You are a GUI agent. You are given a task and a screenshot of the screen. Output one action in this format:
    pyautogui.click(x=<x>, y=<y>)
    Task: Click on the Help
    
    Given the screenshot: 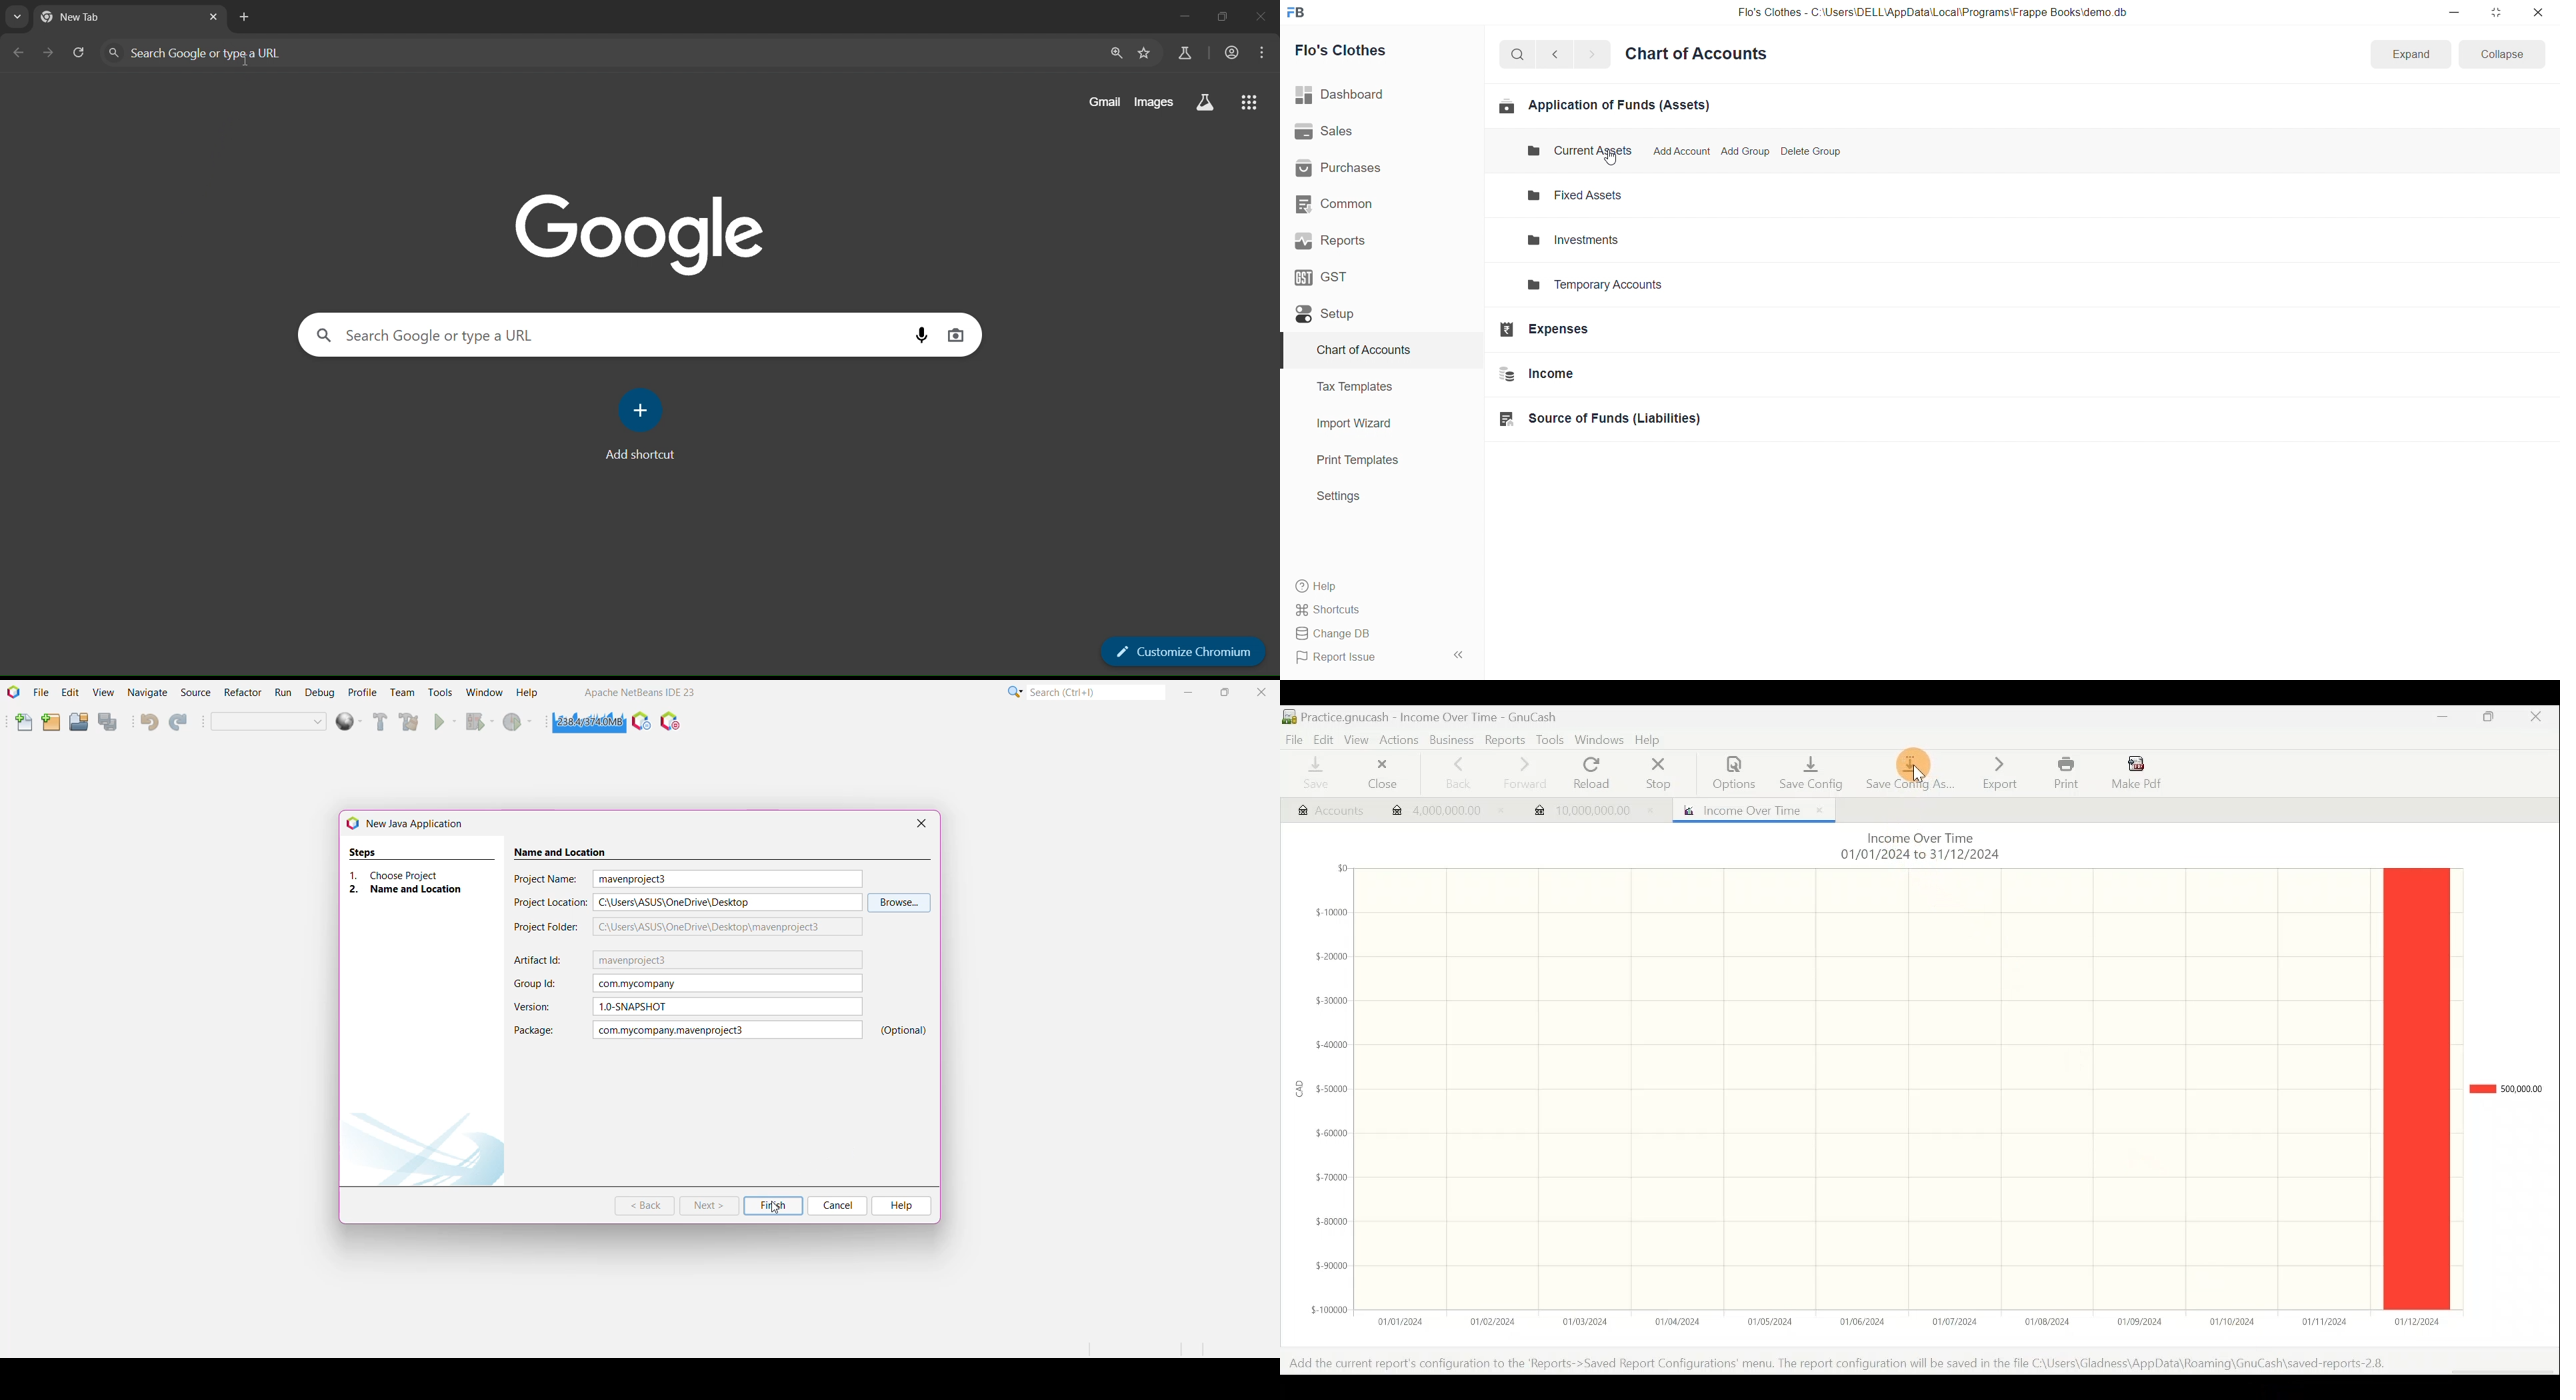 What is the action you would take?
    pyautogui.click(x=1652, y=741)
    